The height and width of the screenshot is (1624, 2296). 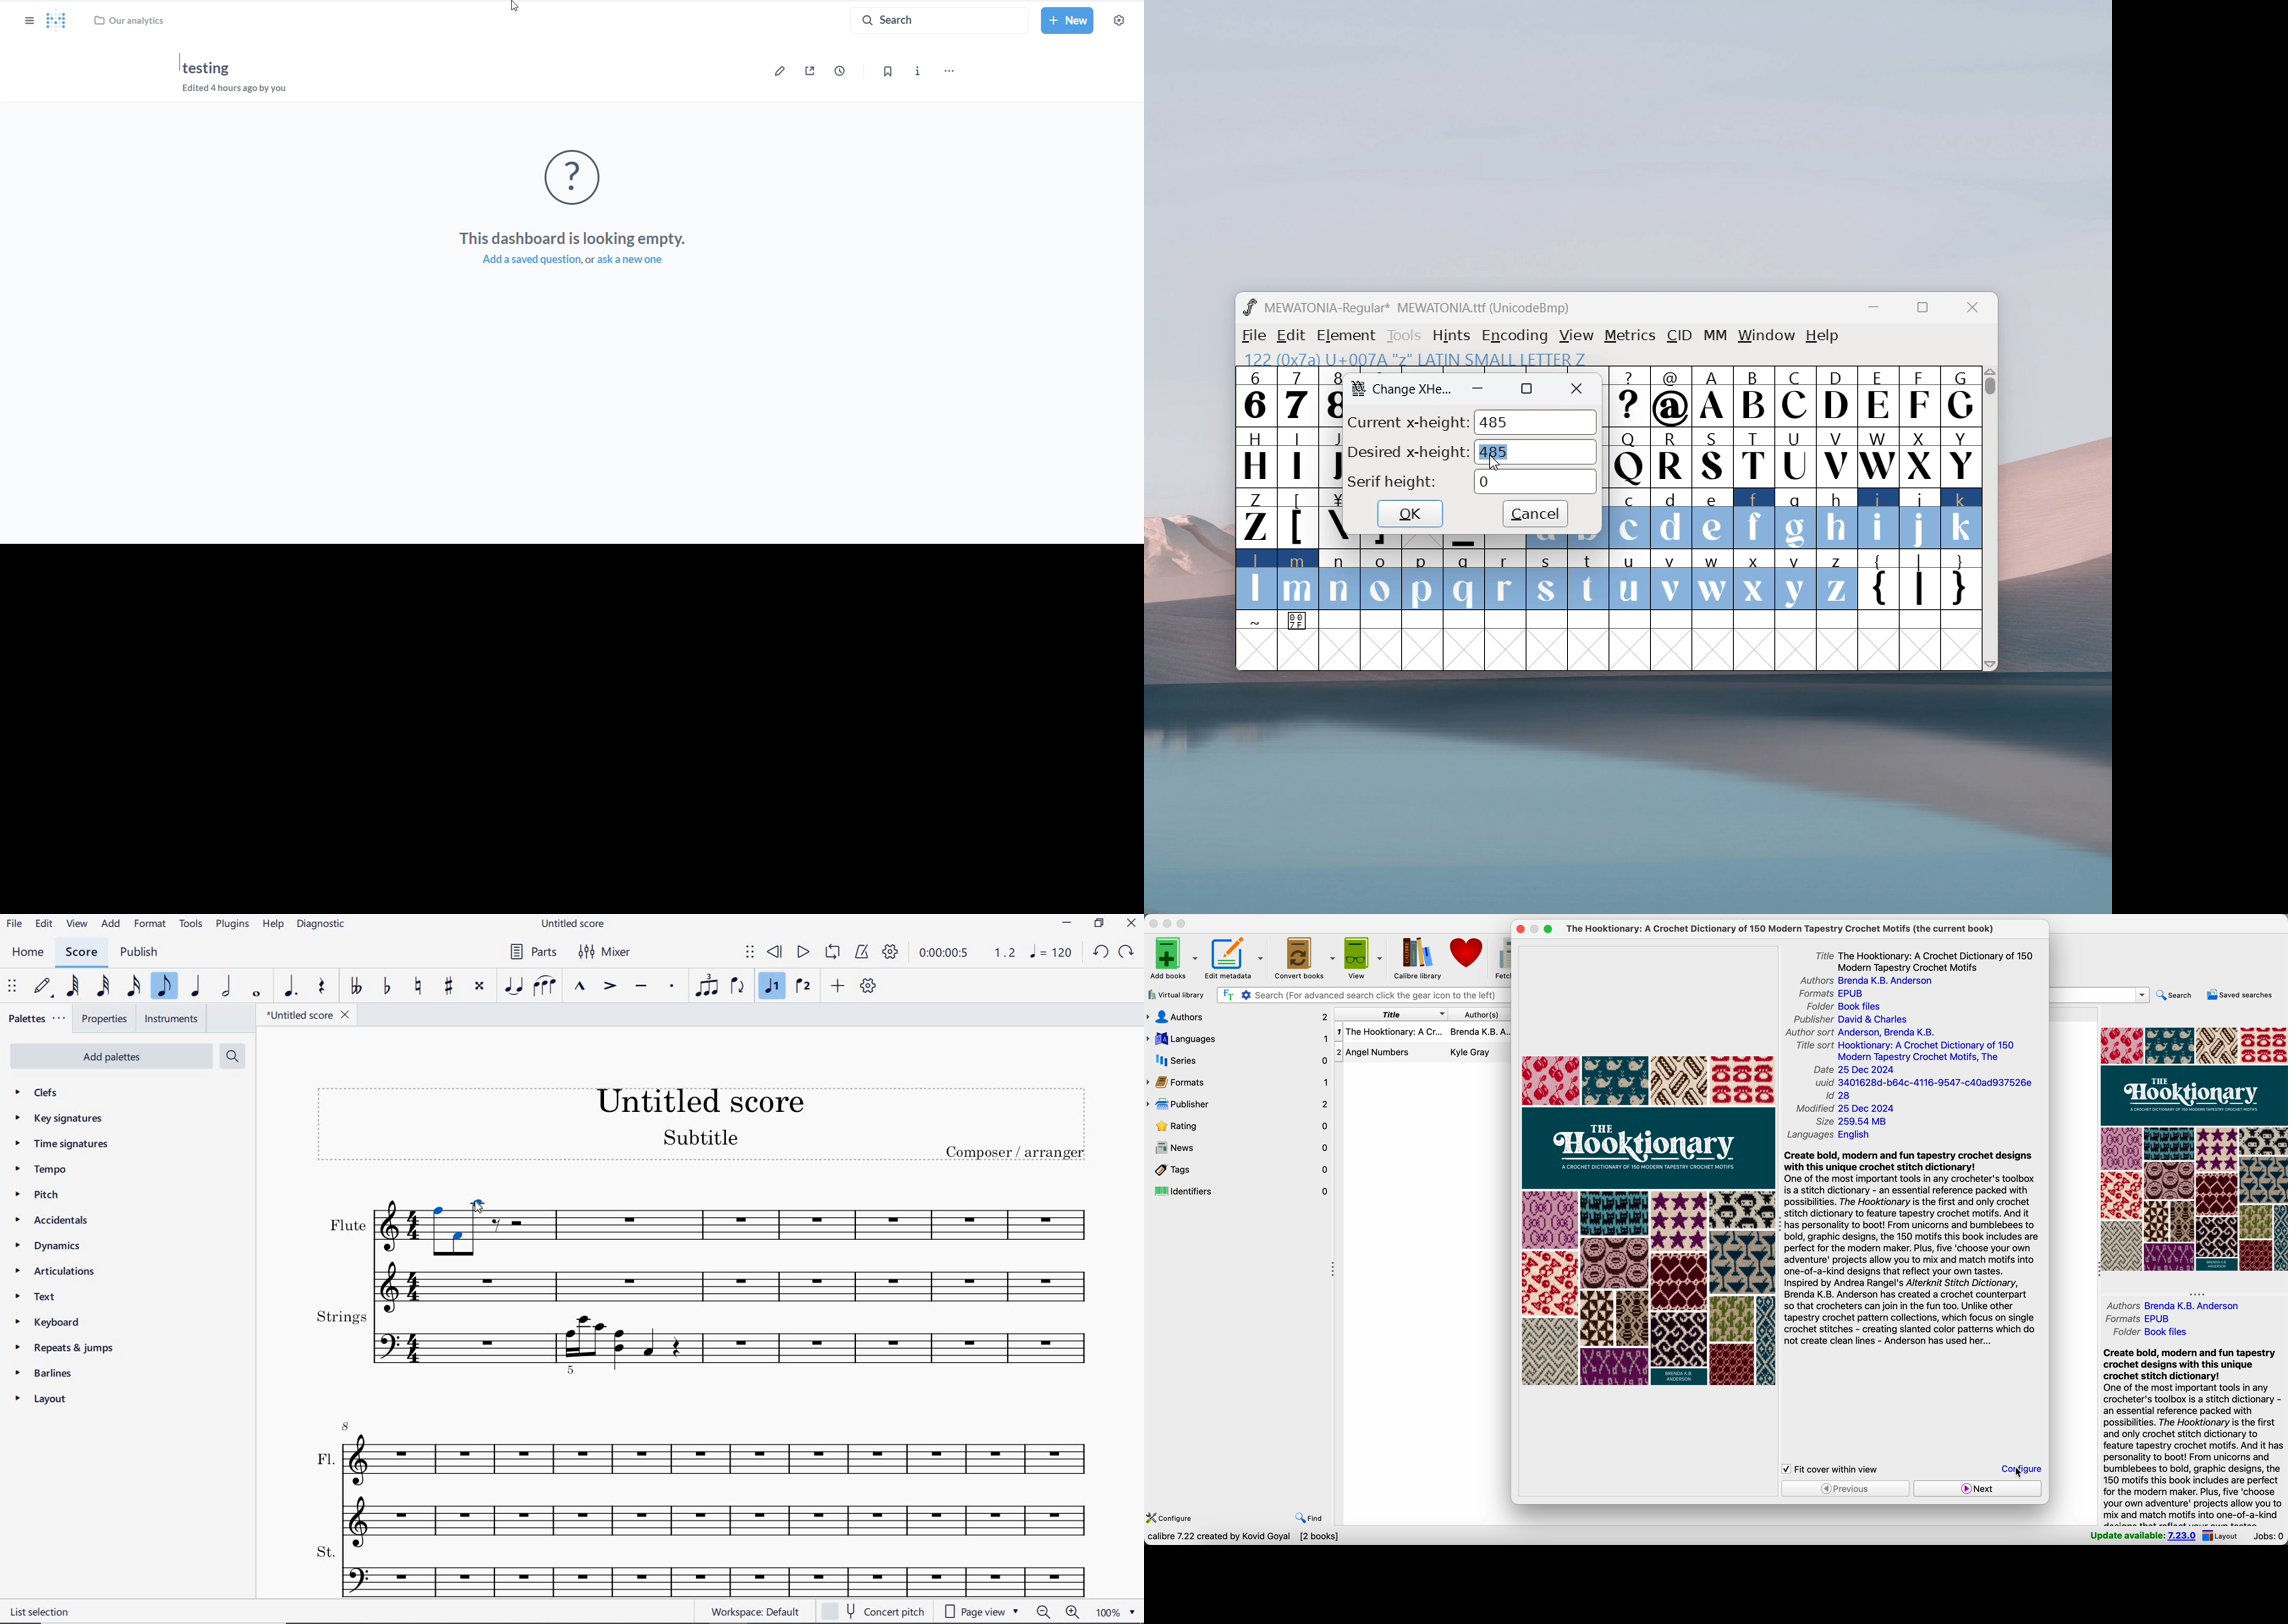 I want to click on C, so click(x=1794, y=396).